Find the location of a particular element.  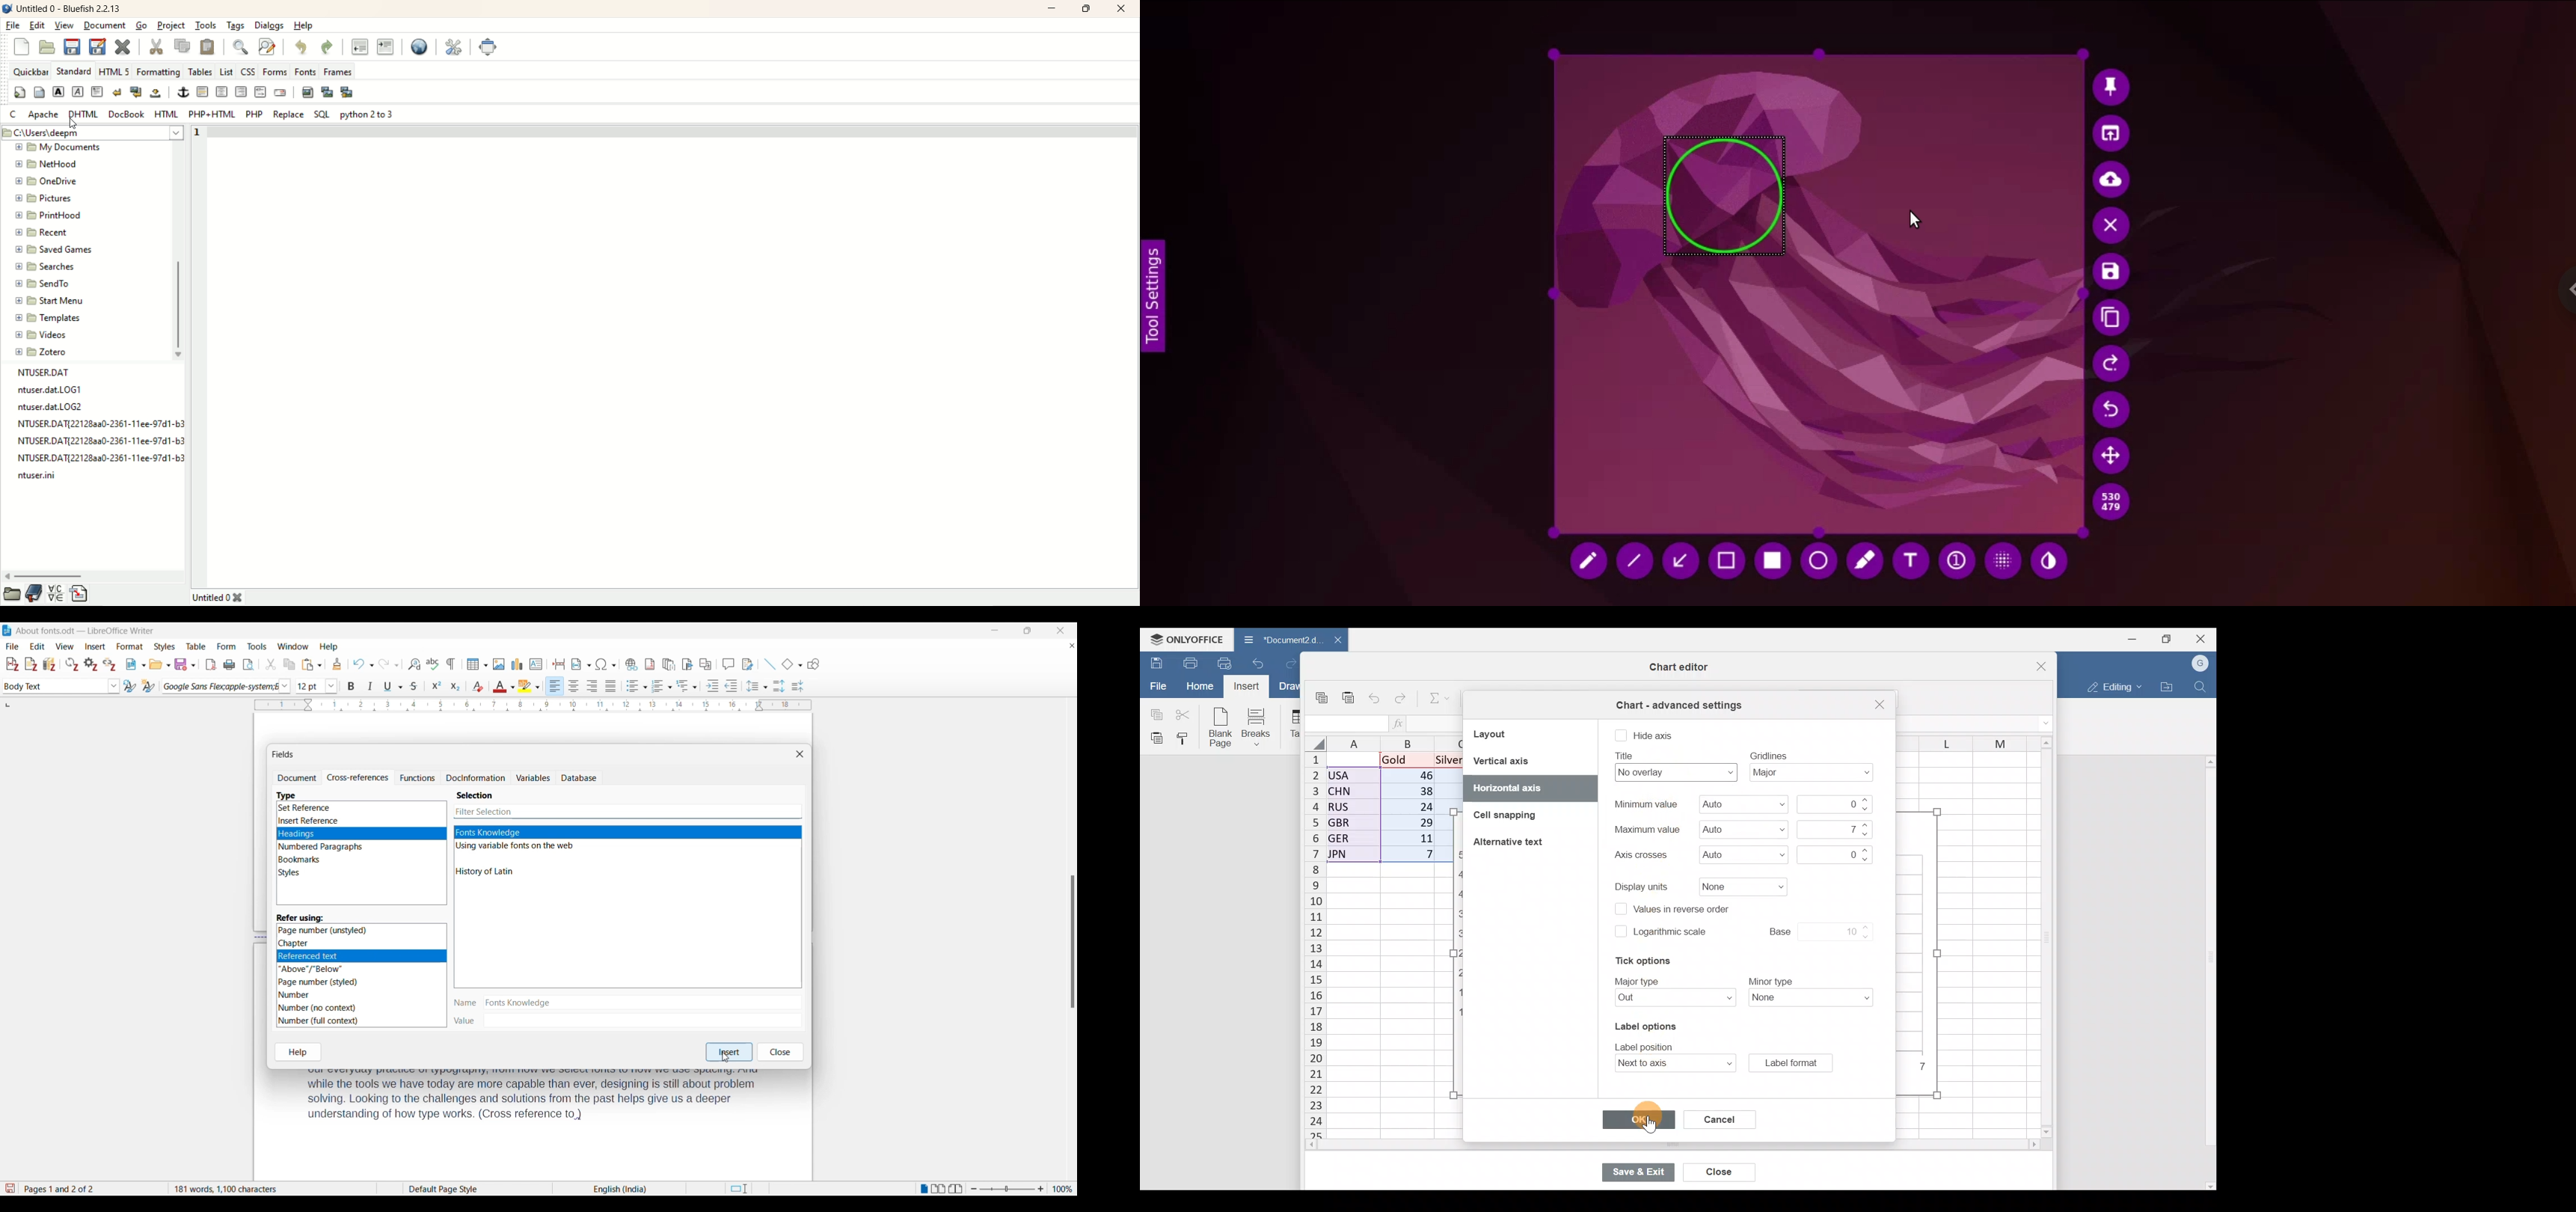

Current basic shape and other basic shape options is located at coordinates (792, 664).